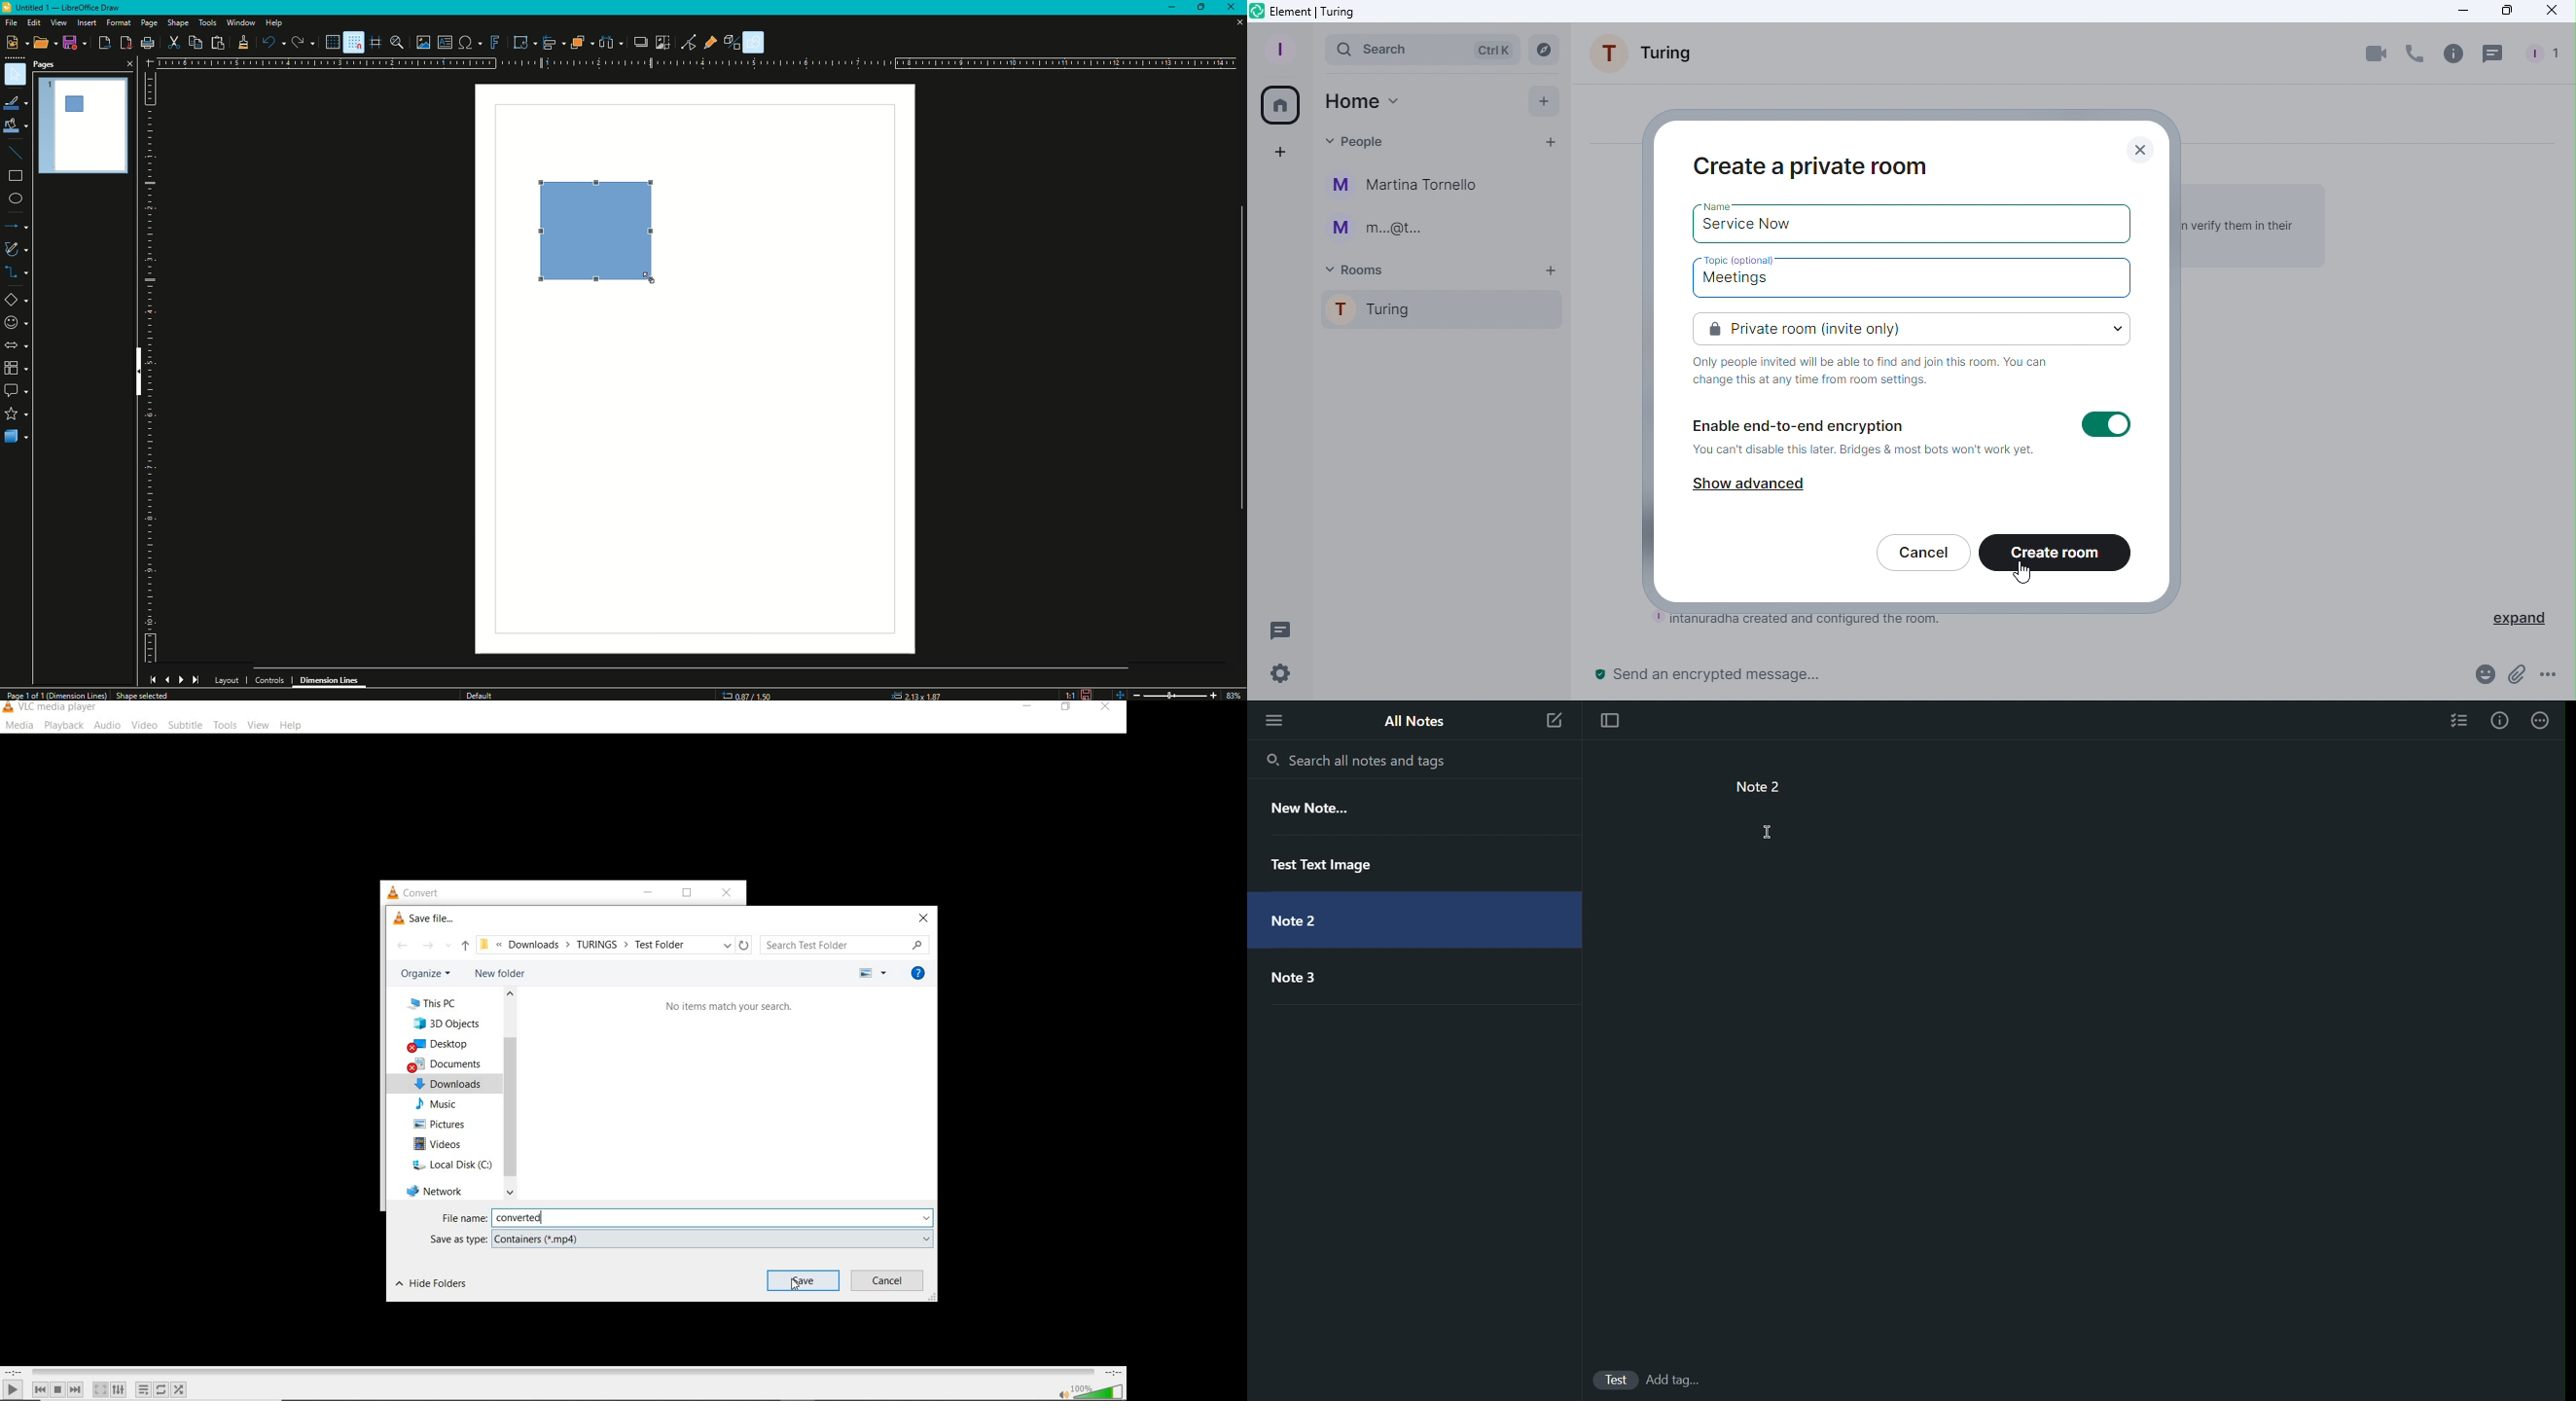  Describe the element at coordinates (729, 1006) in the screenshot. I see `no items match your search` at that location.